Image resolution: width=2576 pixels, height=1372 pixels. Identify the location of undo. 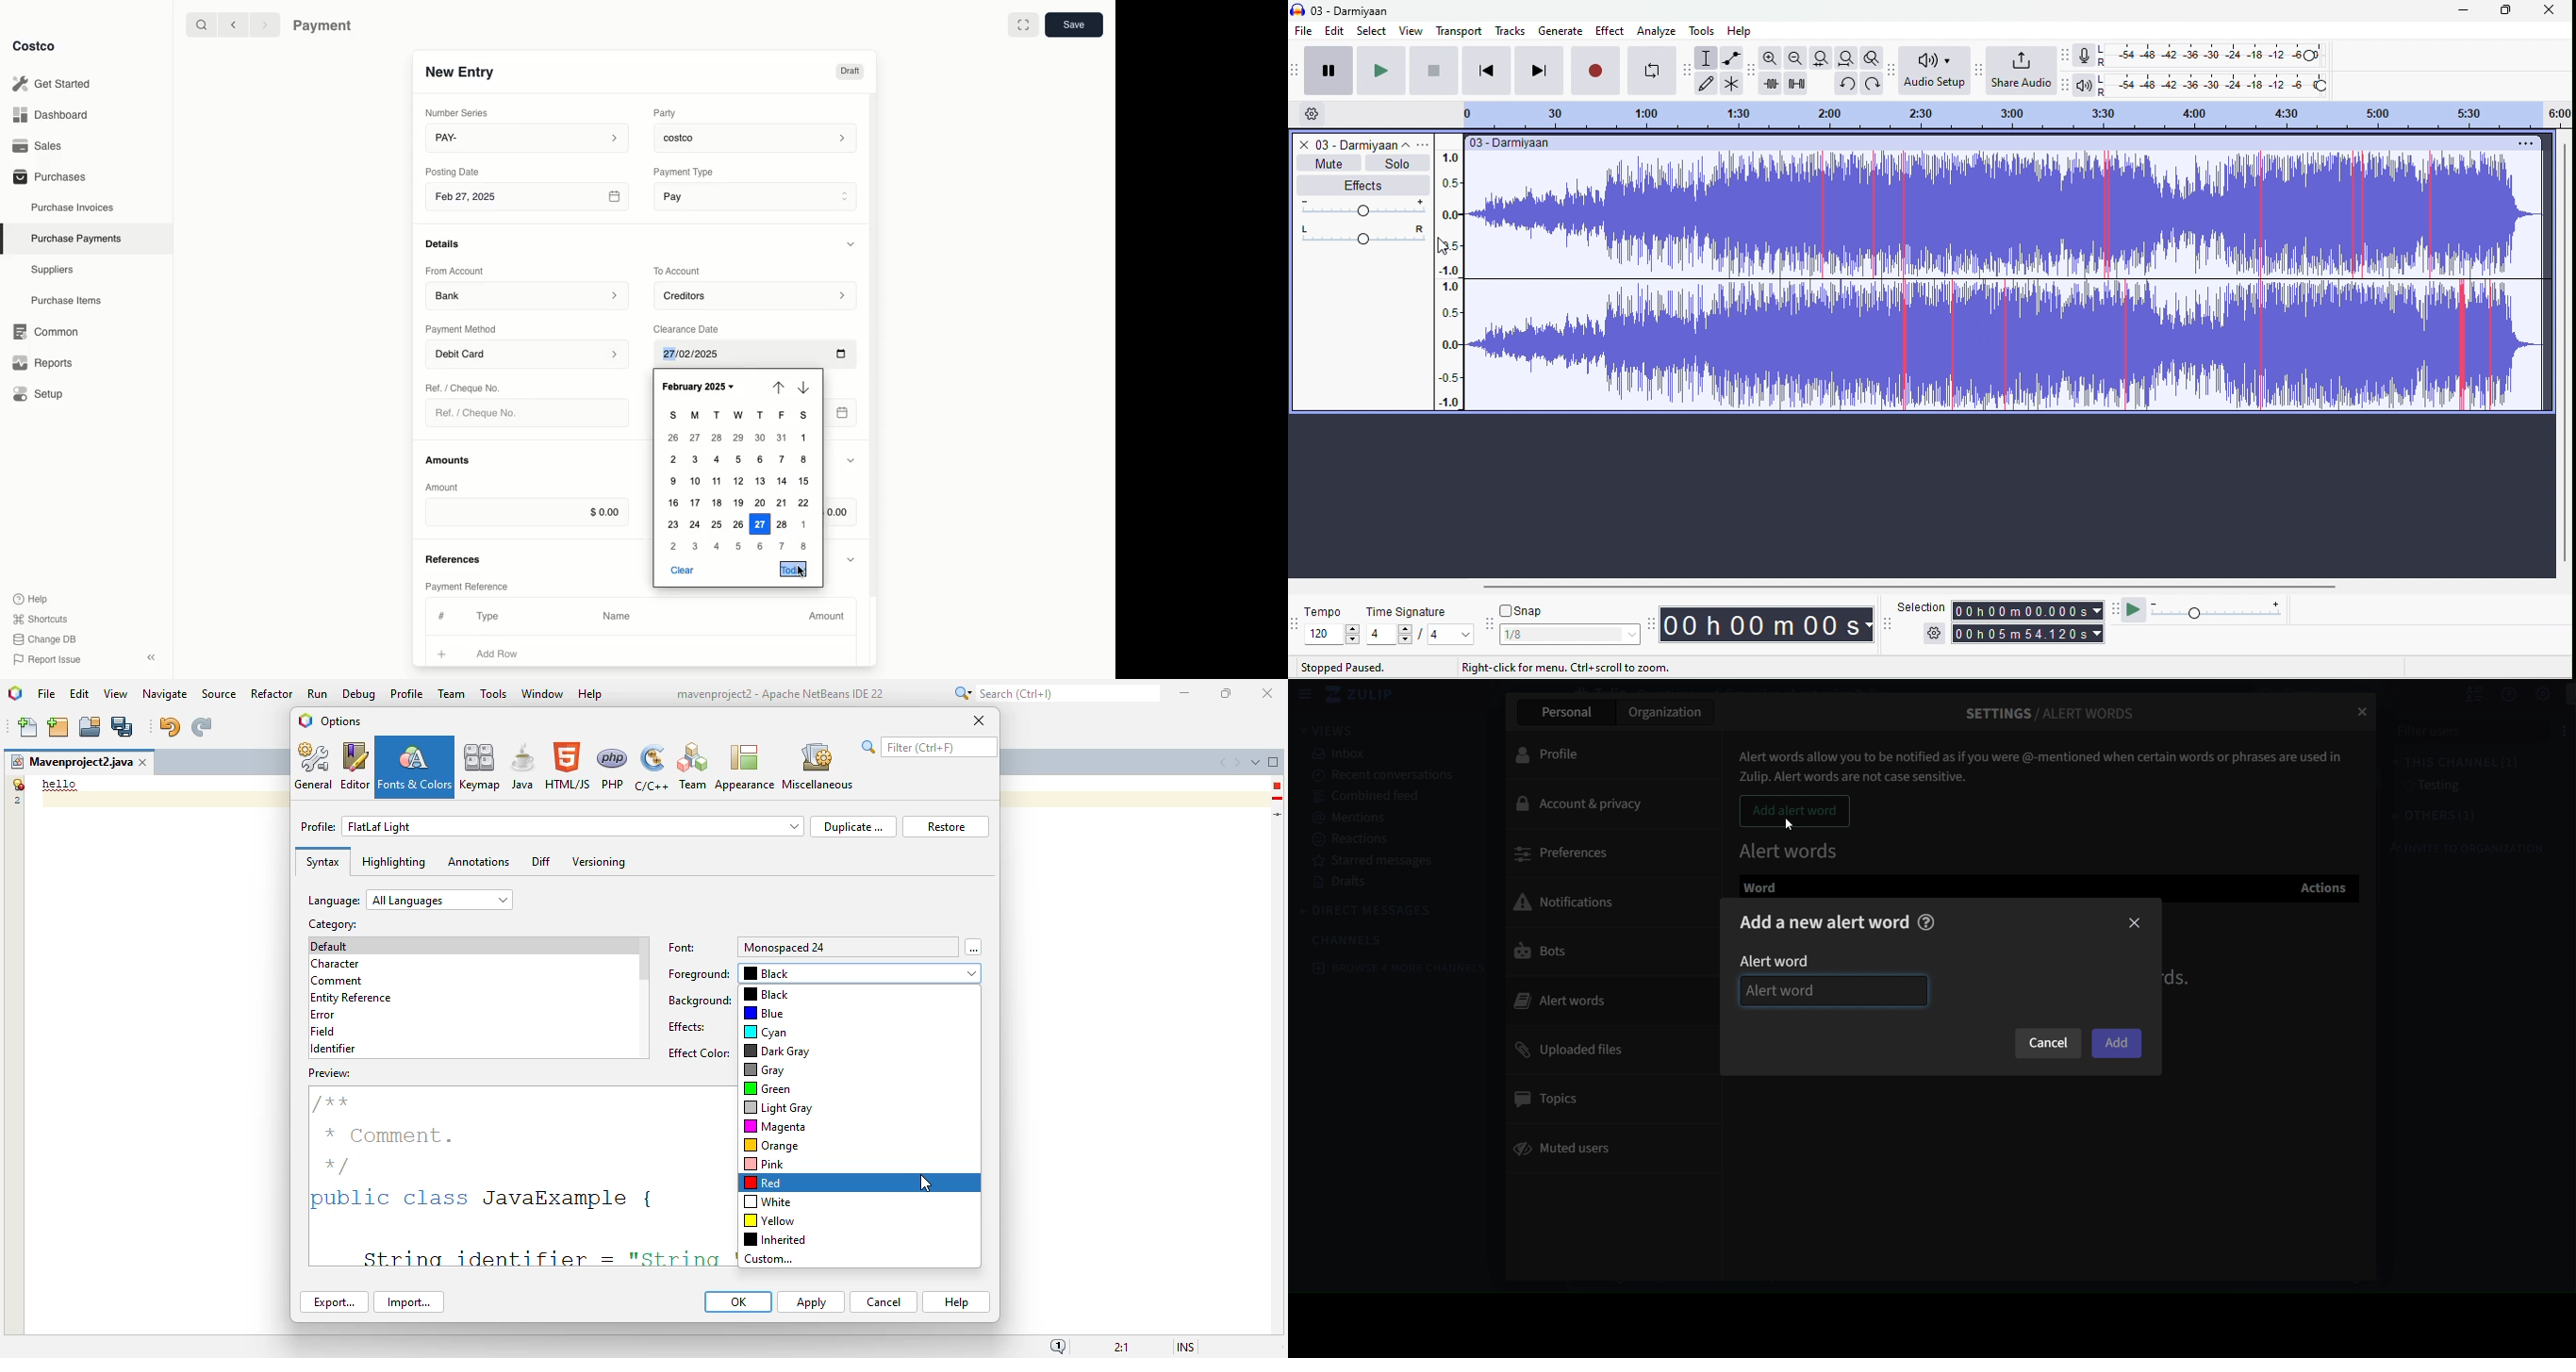
(1871, 85).